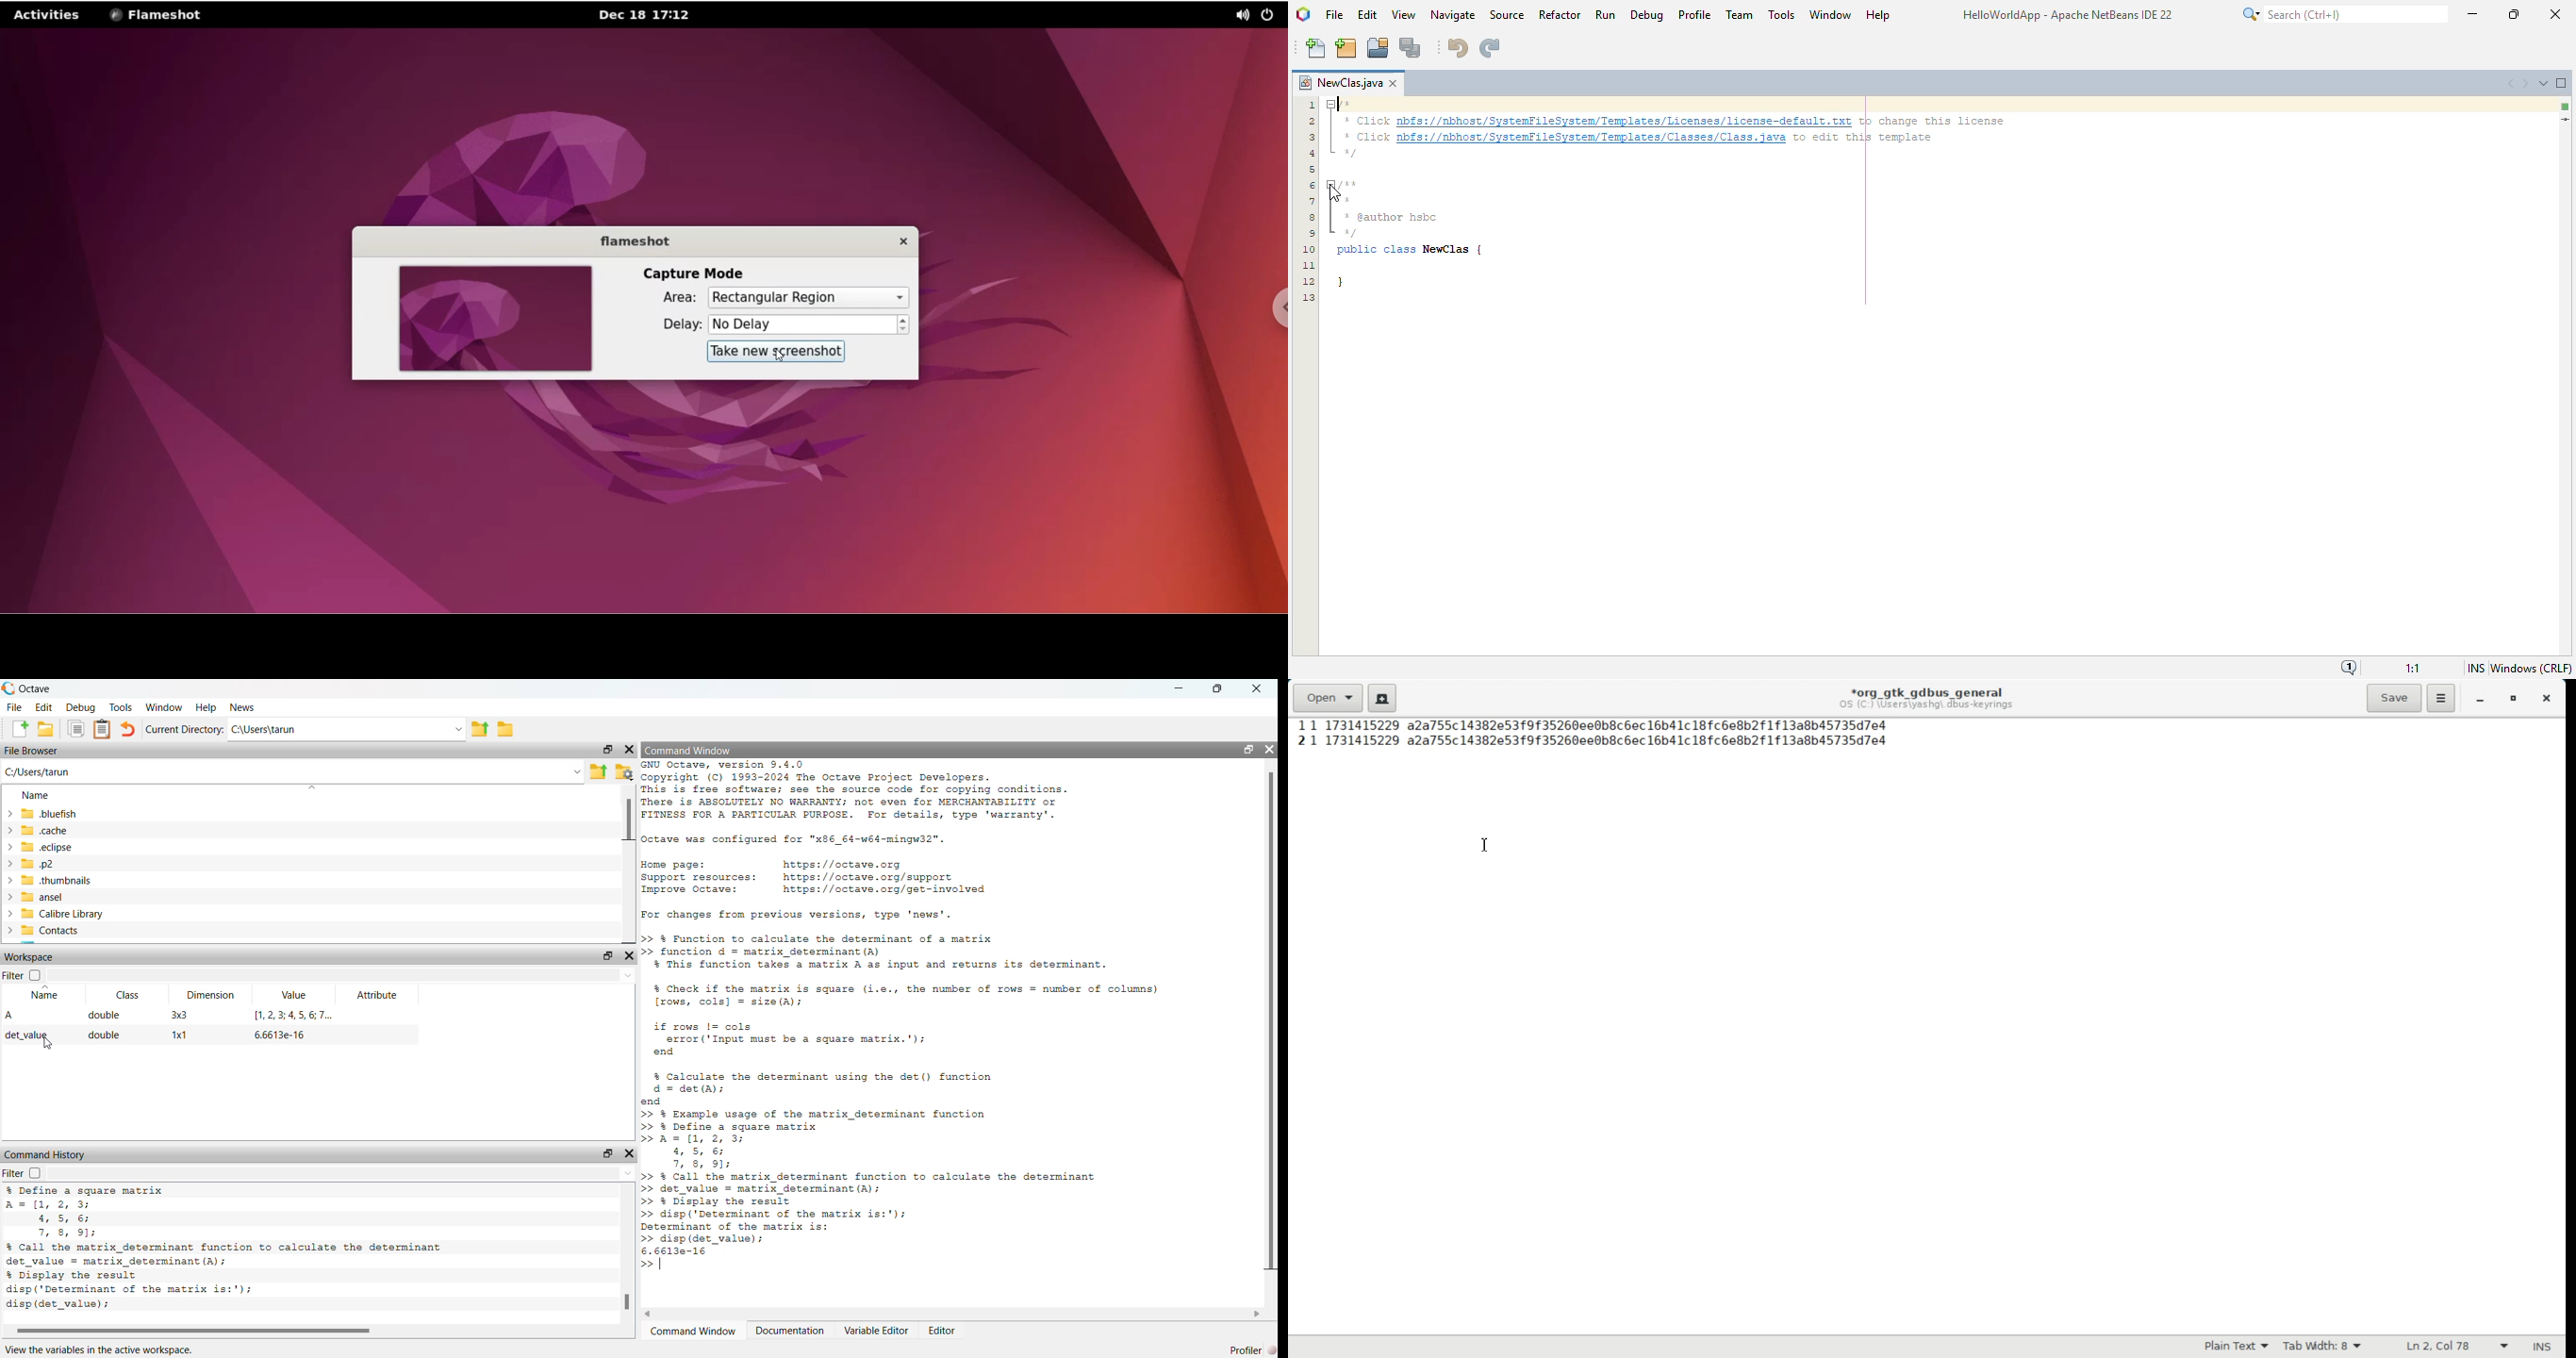  Describe the element at coordinates (47, 730) in the screenshot. I see `open an existing file in editor` at that location.